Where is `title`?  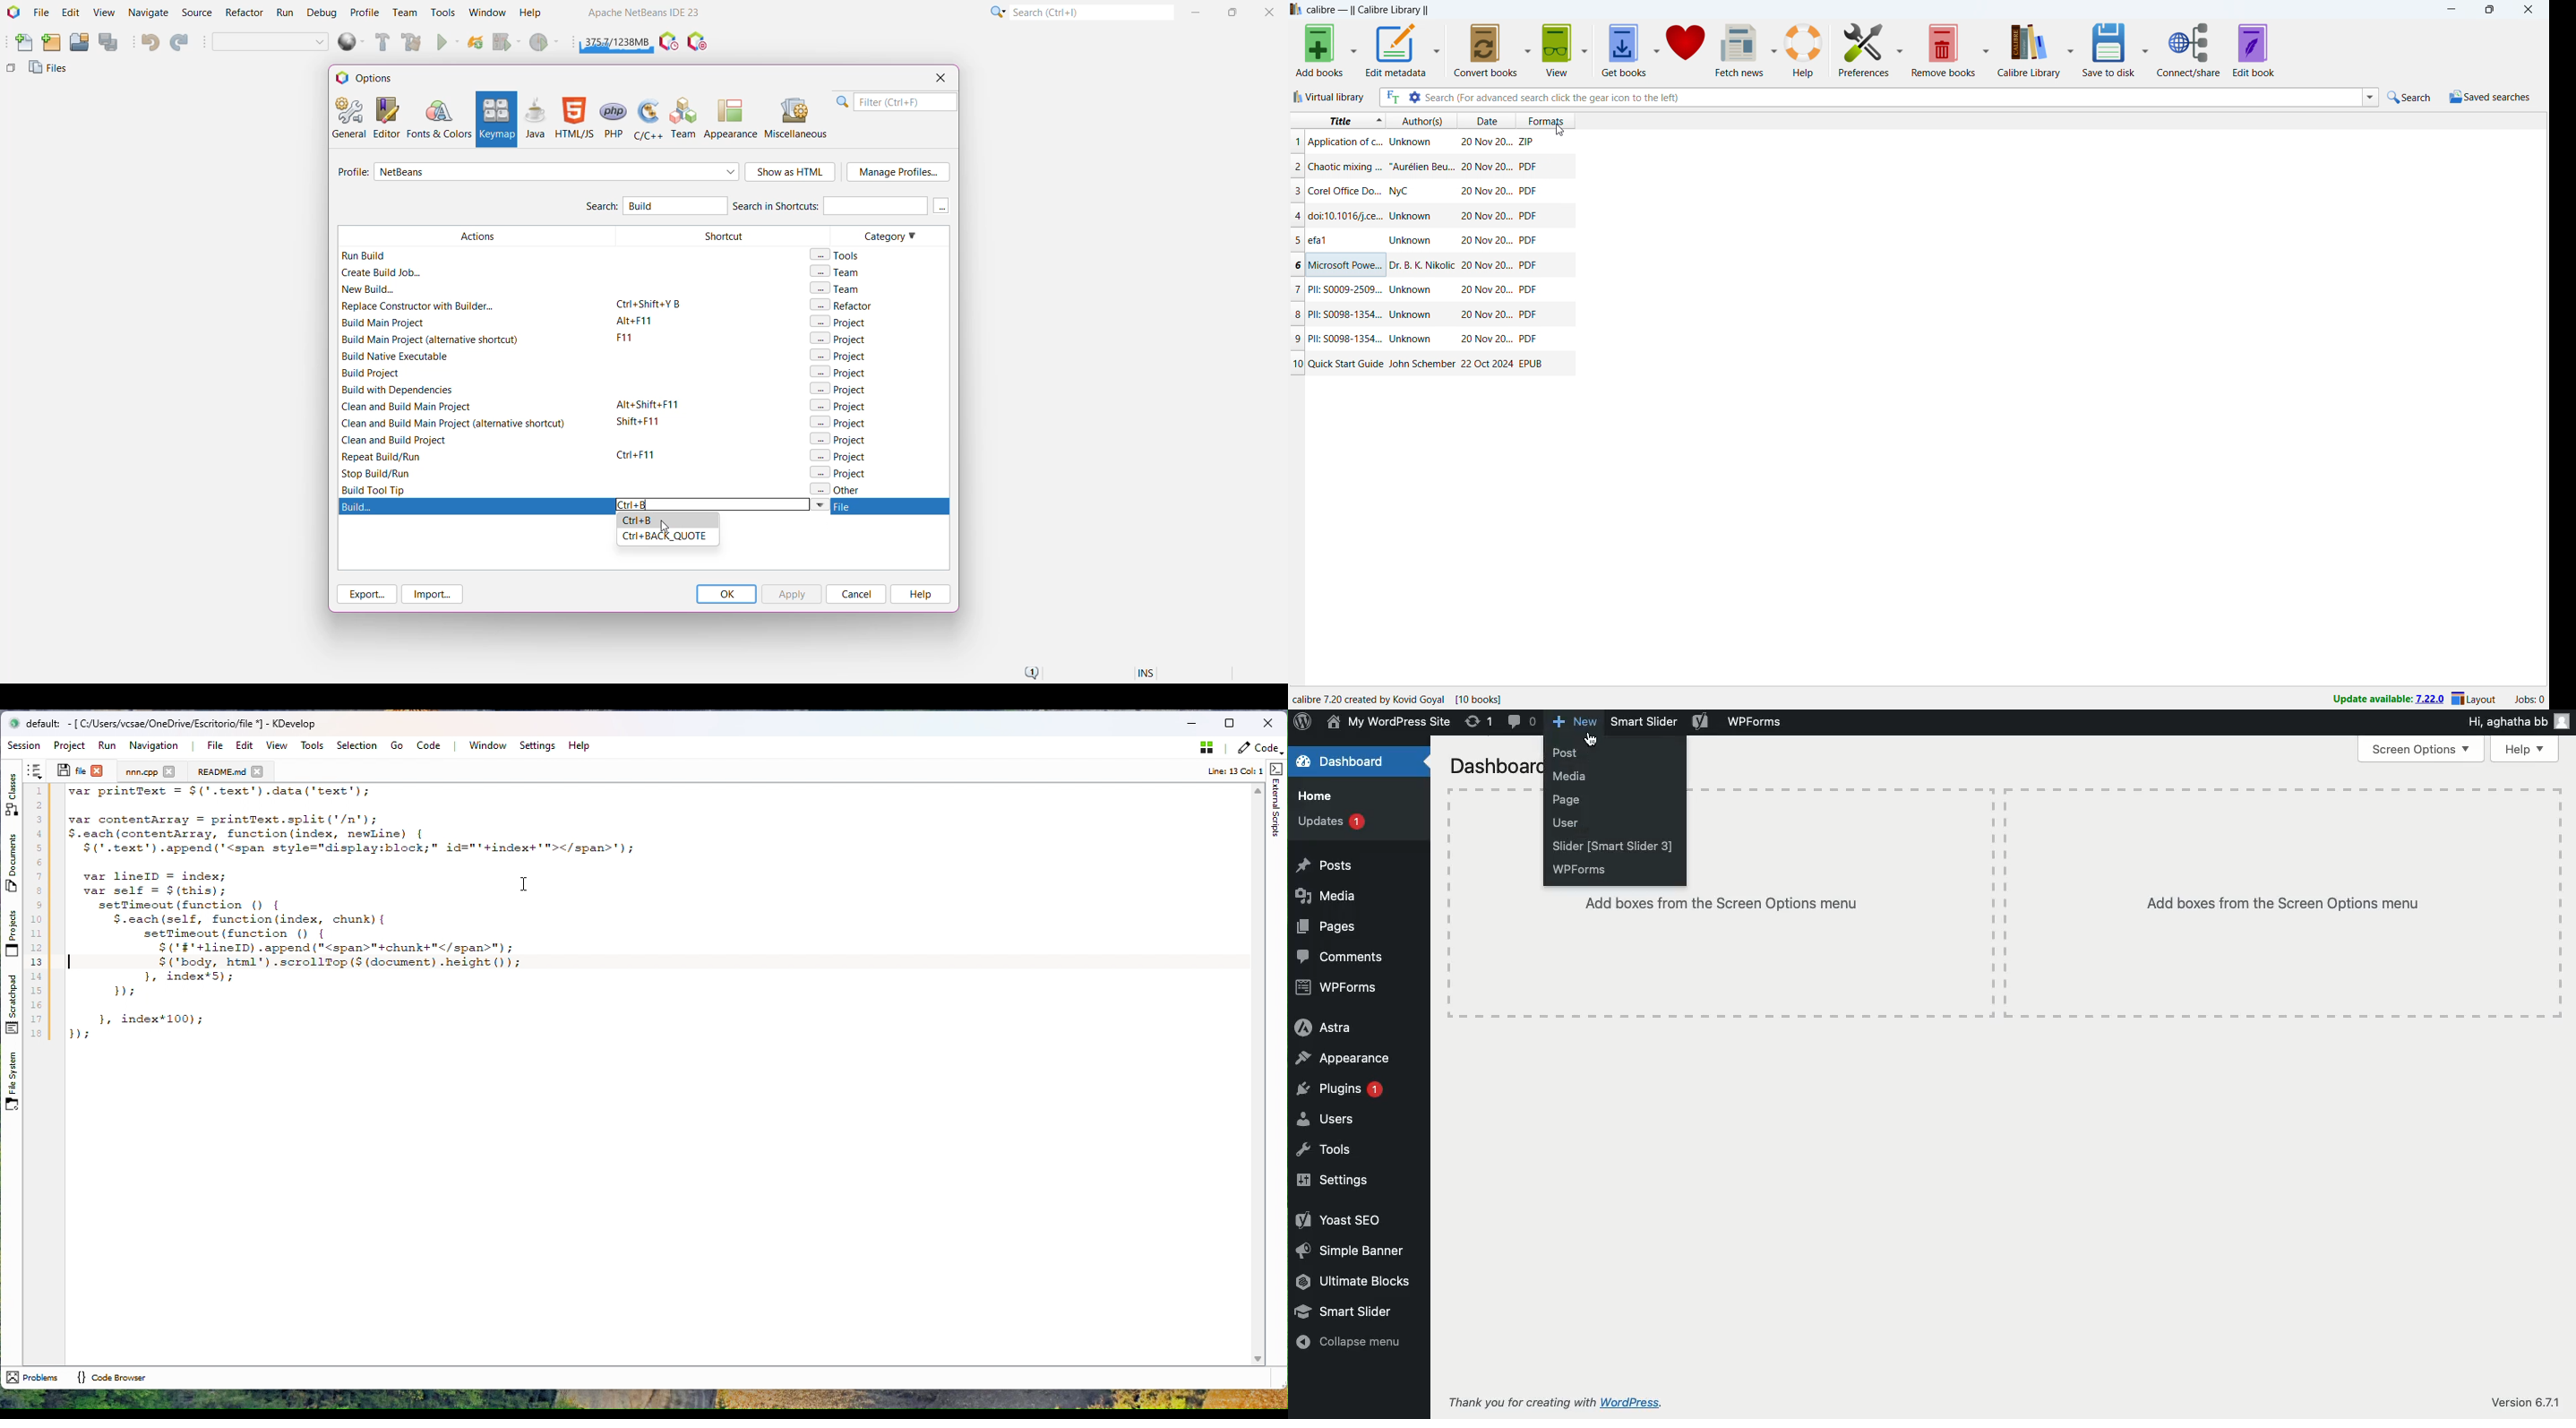 title is located at coordinates (1345, 191).